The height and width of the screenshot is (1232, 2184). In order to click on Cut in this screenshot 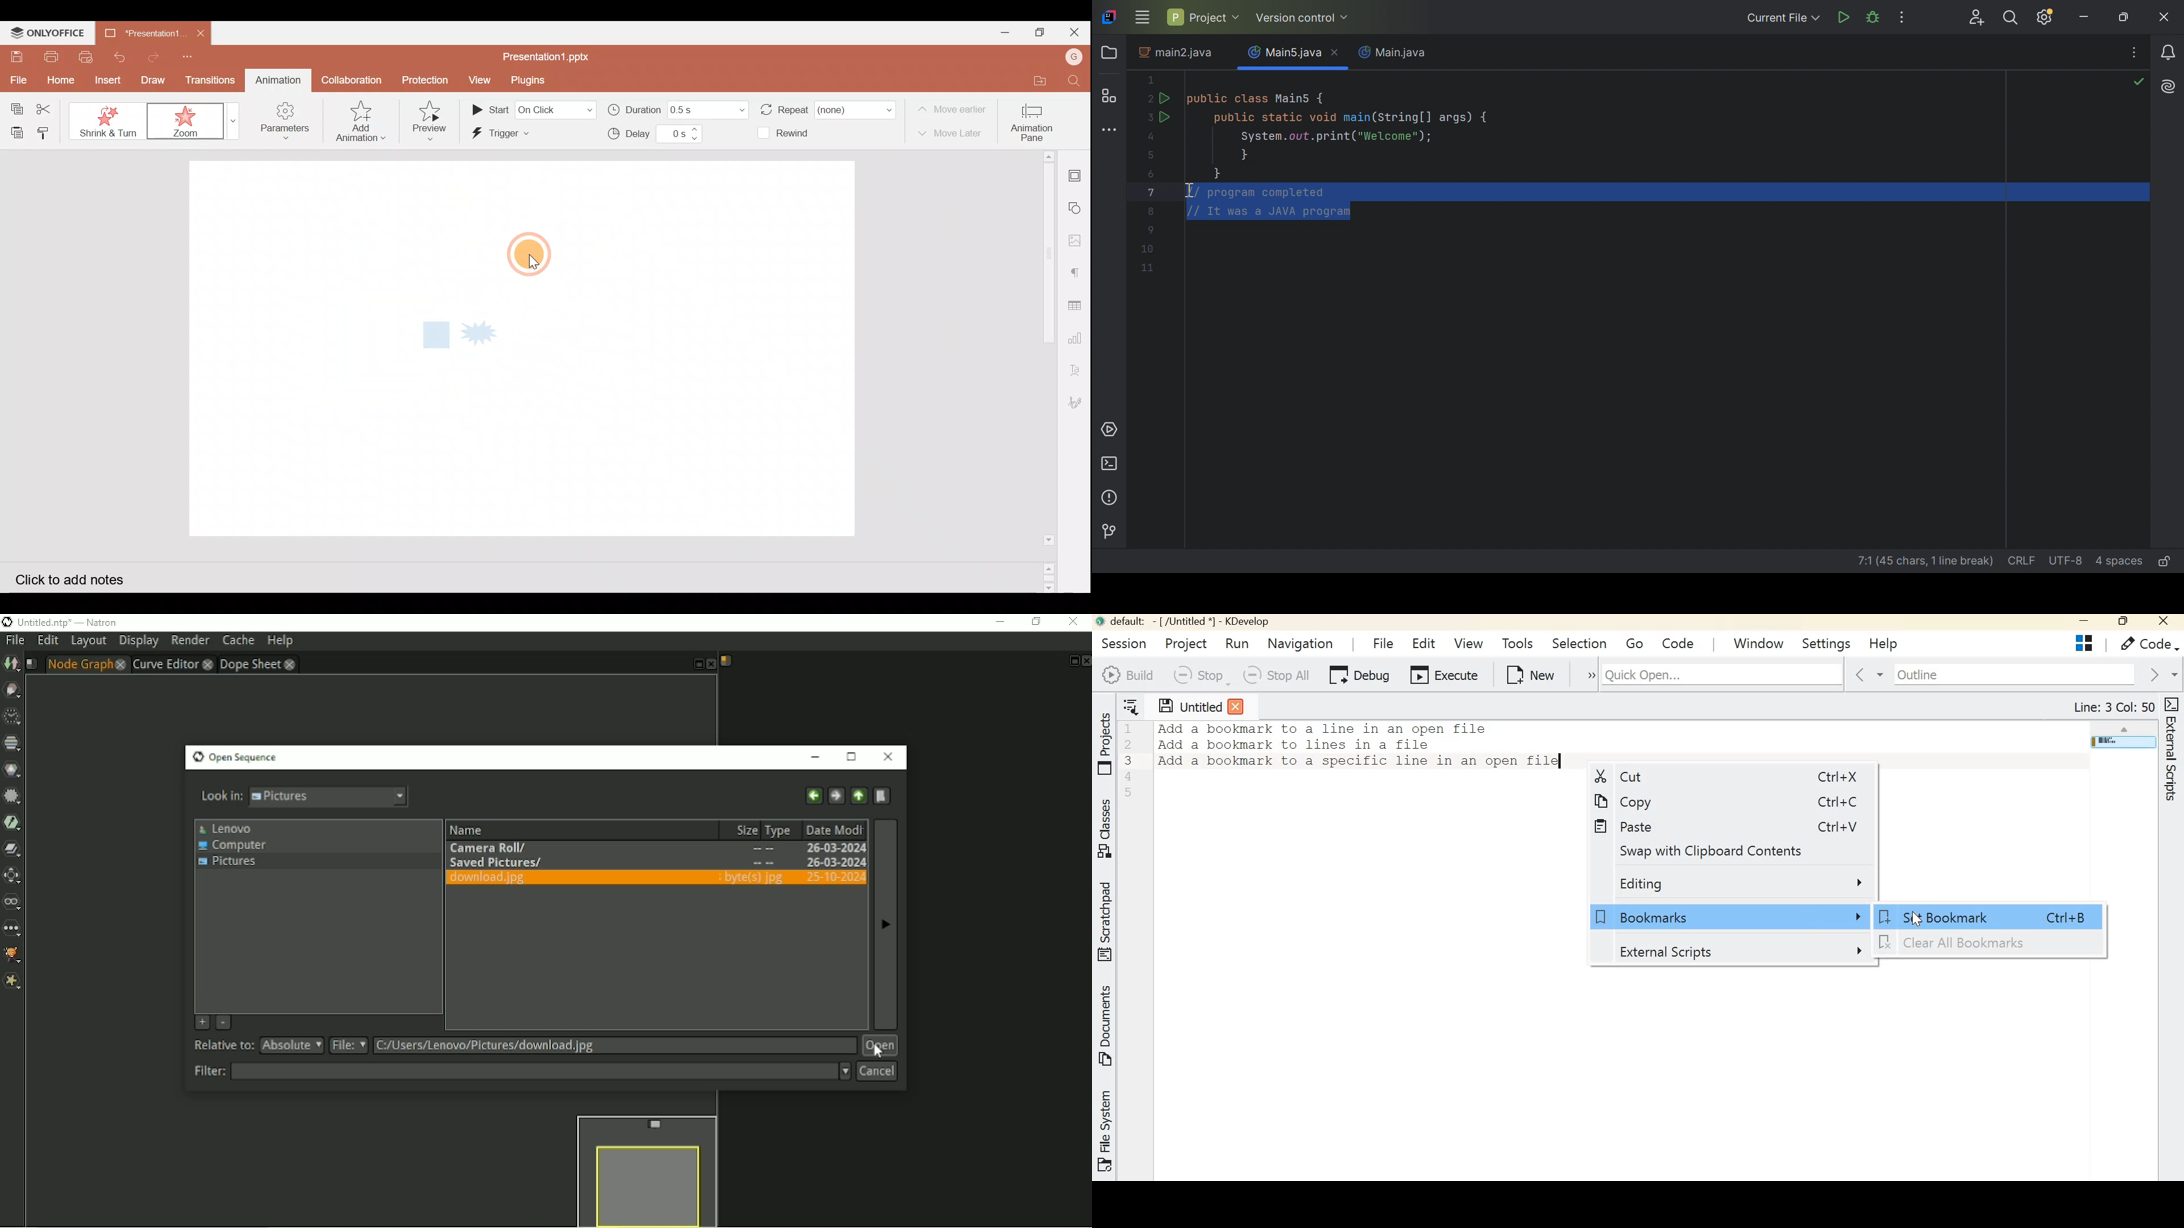, I will do `click(48, 107)`.